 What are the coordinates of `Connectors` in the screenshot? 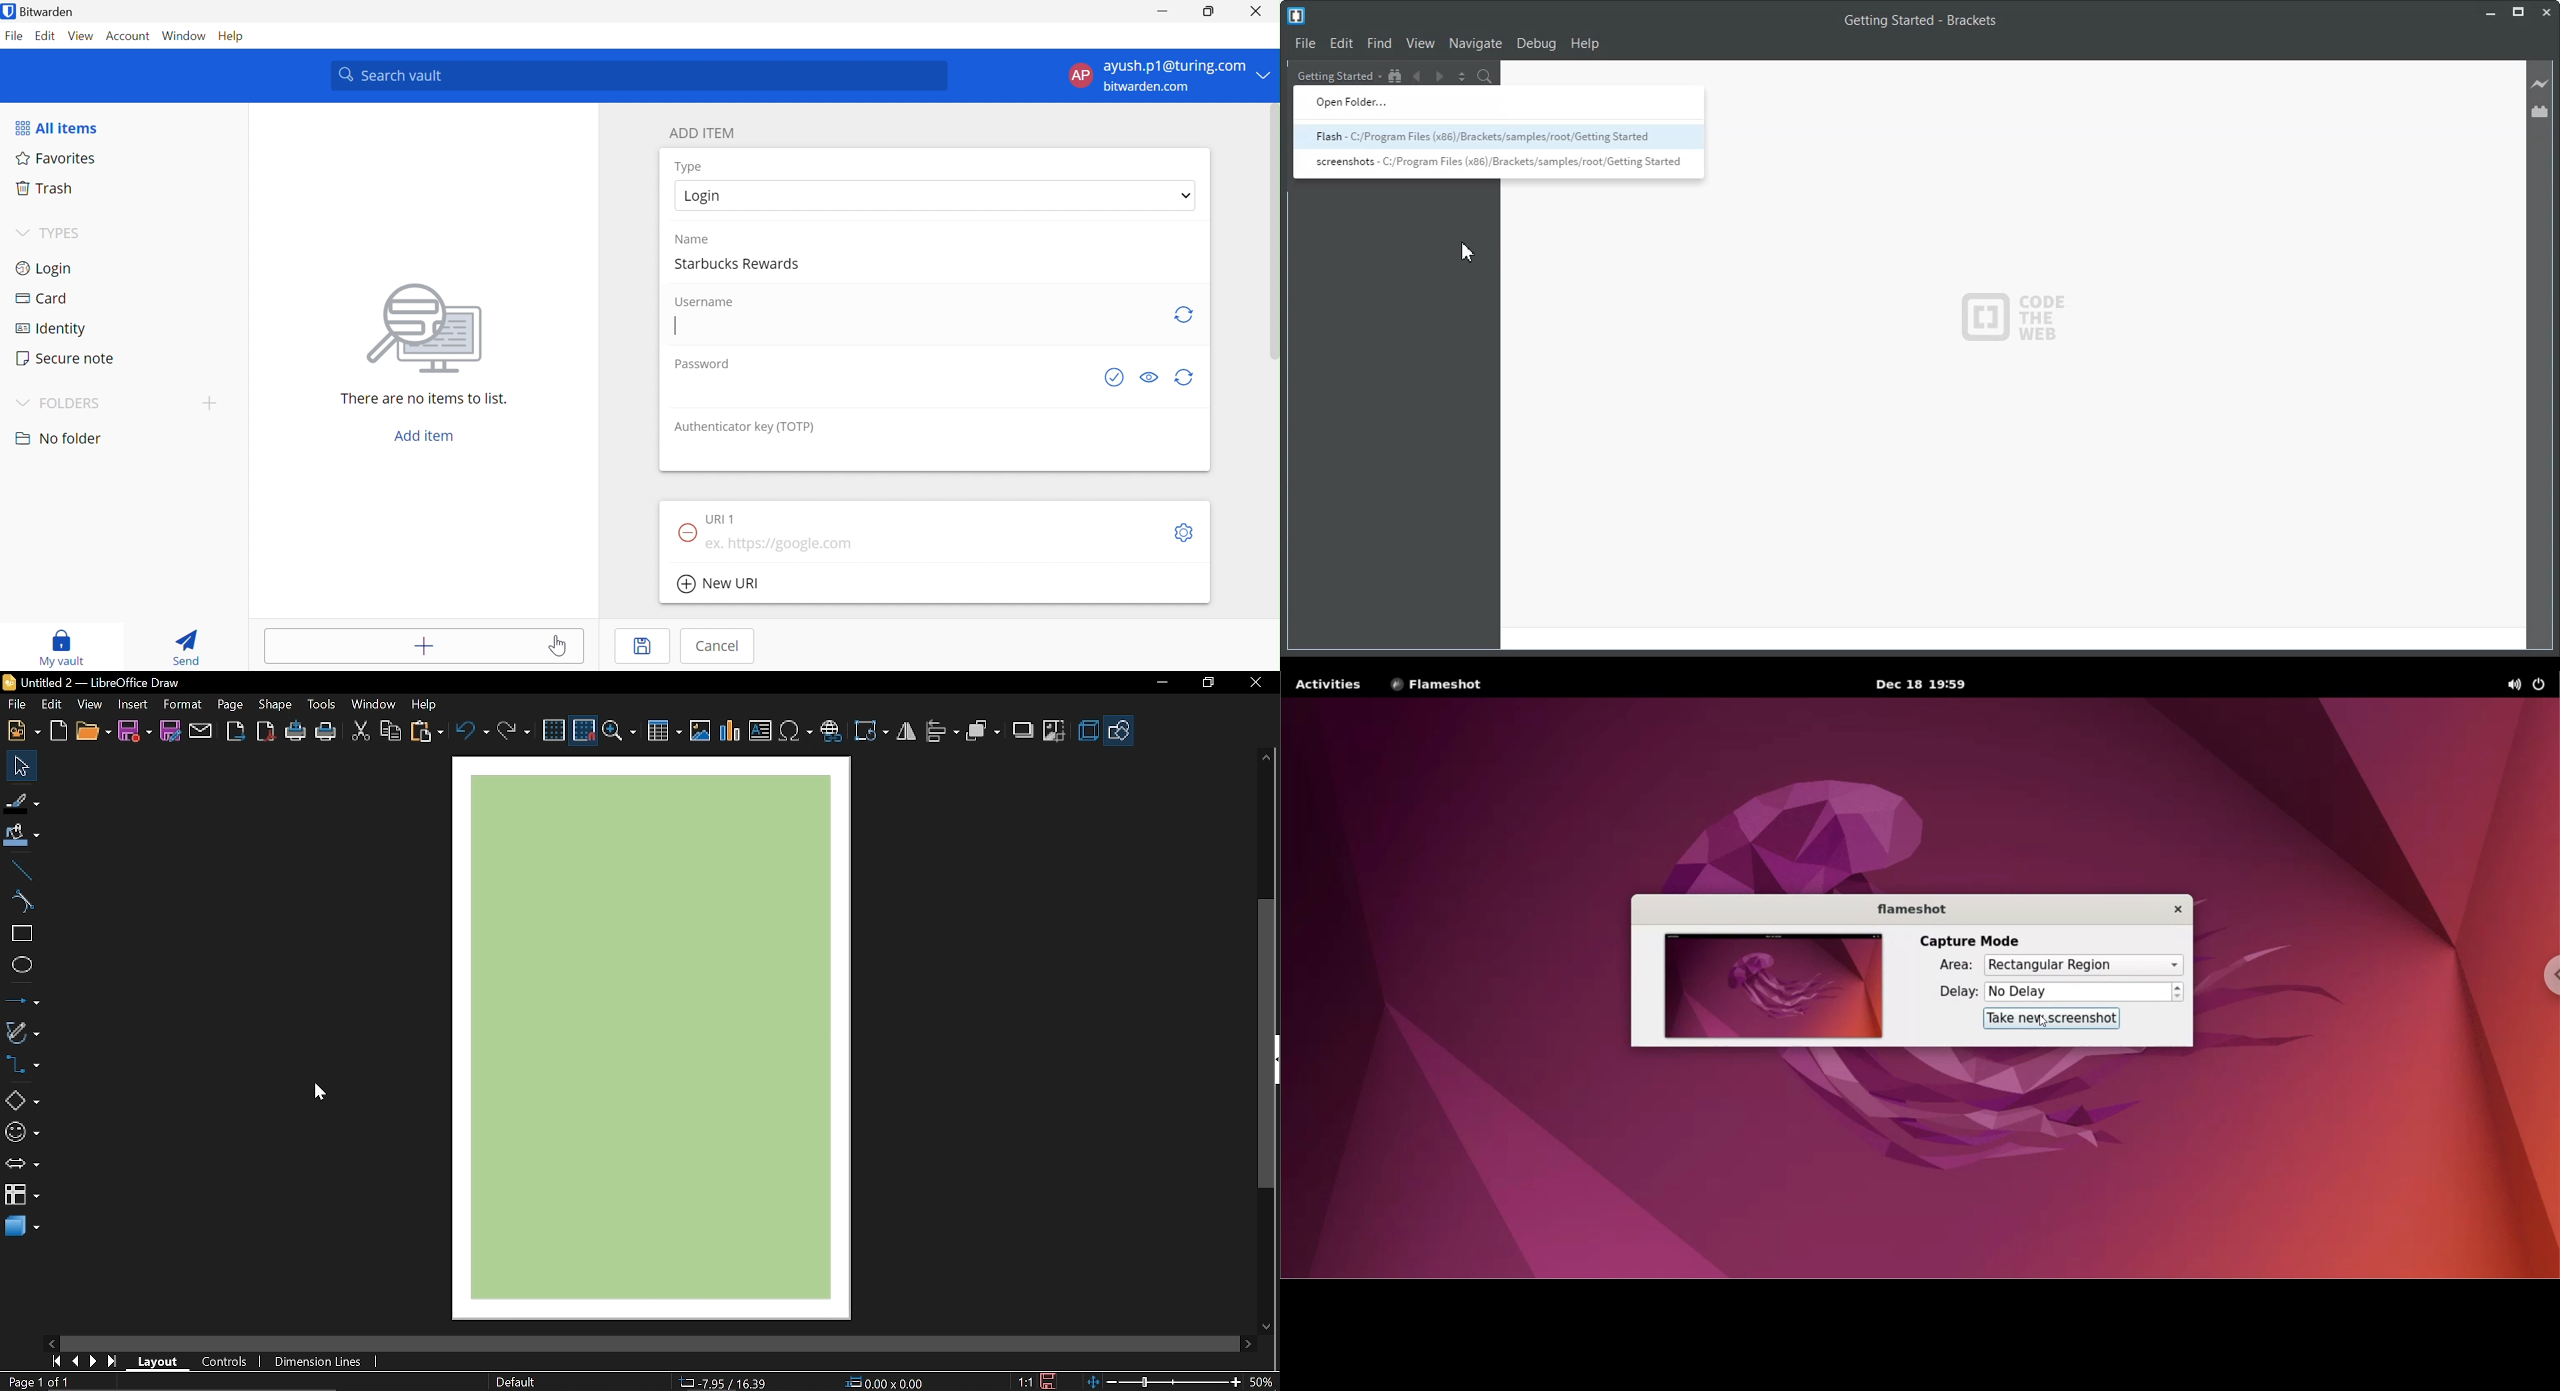 It's located at (22, 1064).